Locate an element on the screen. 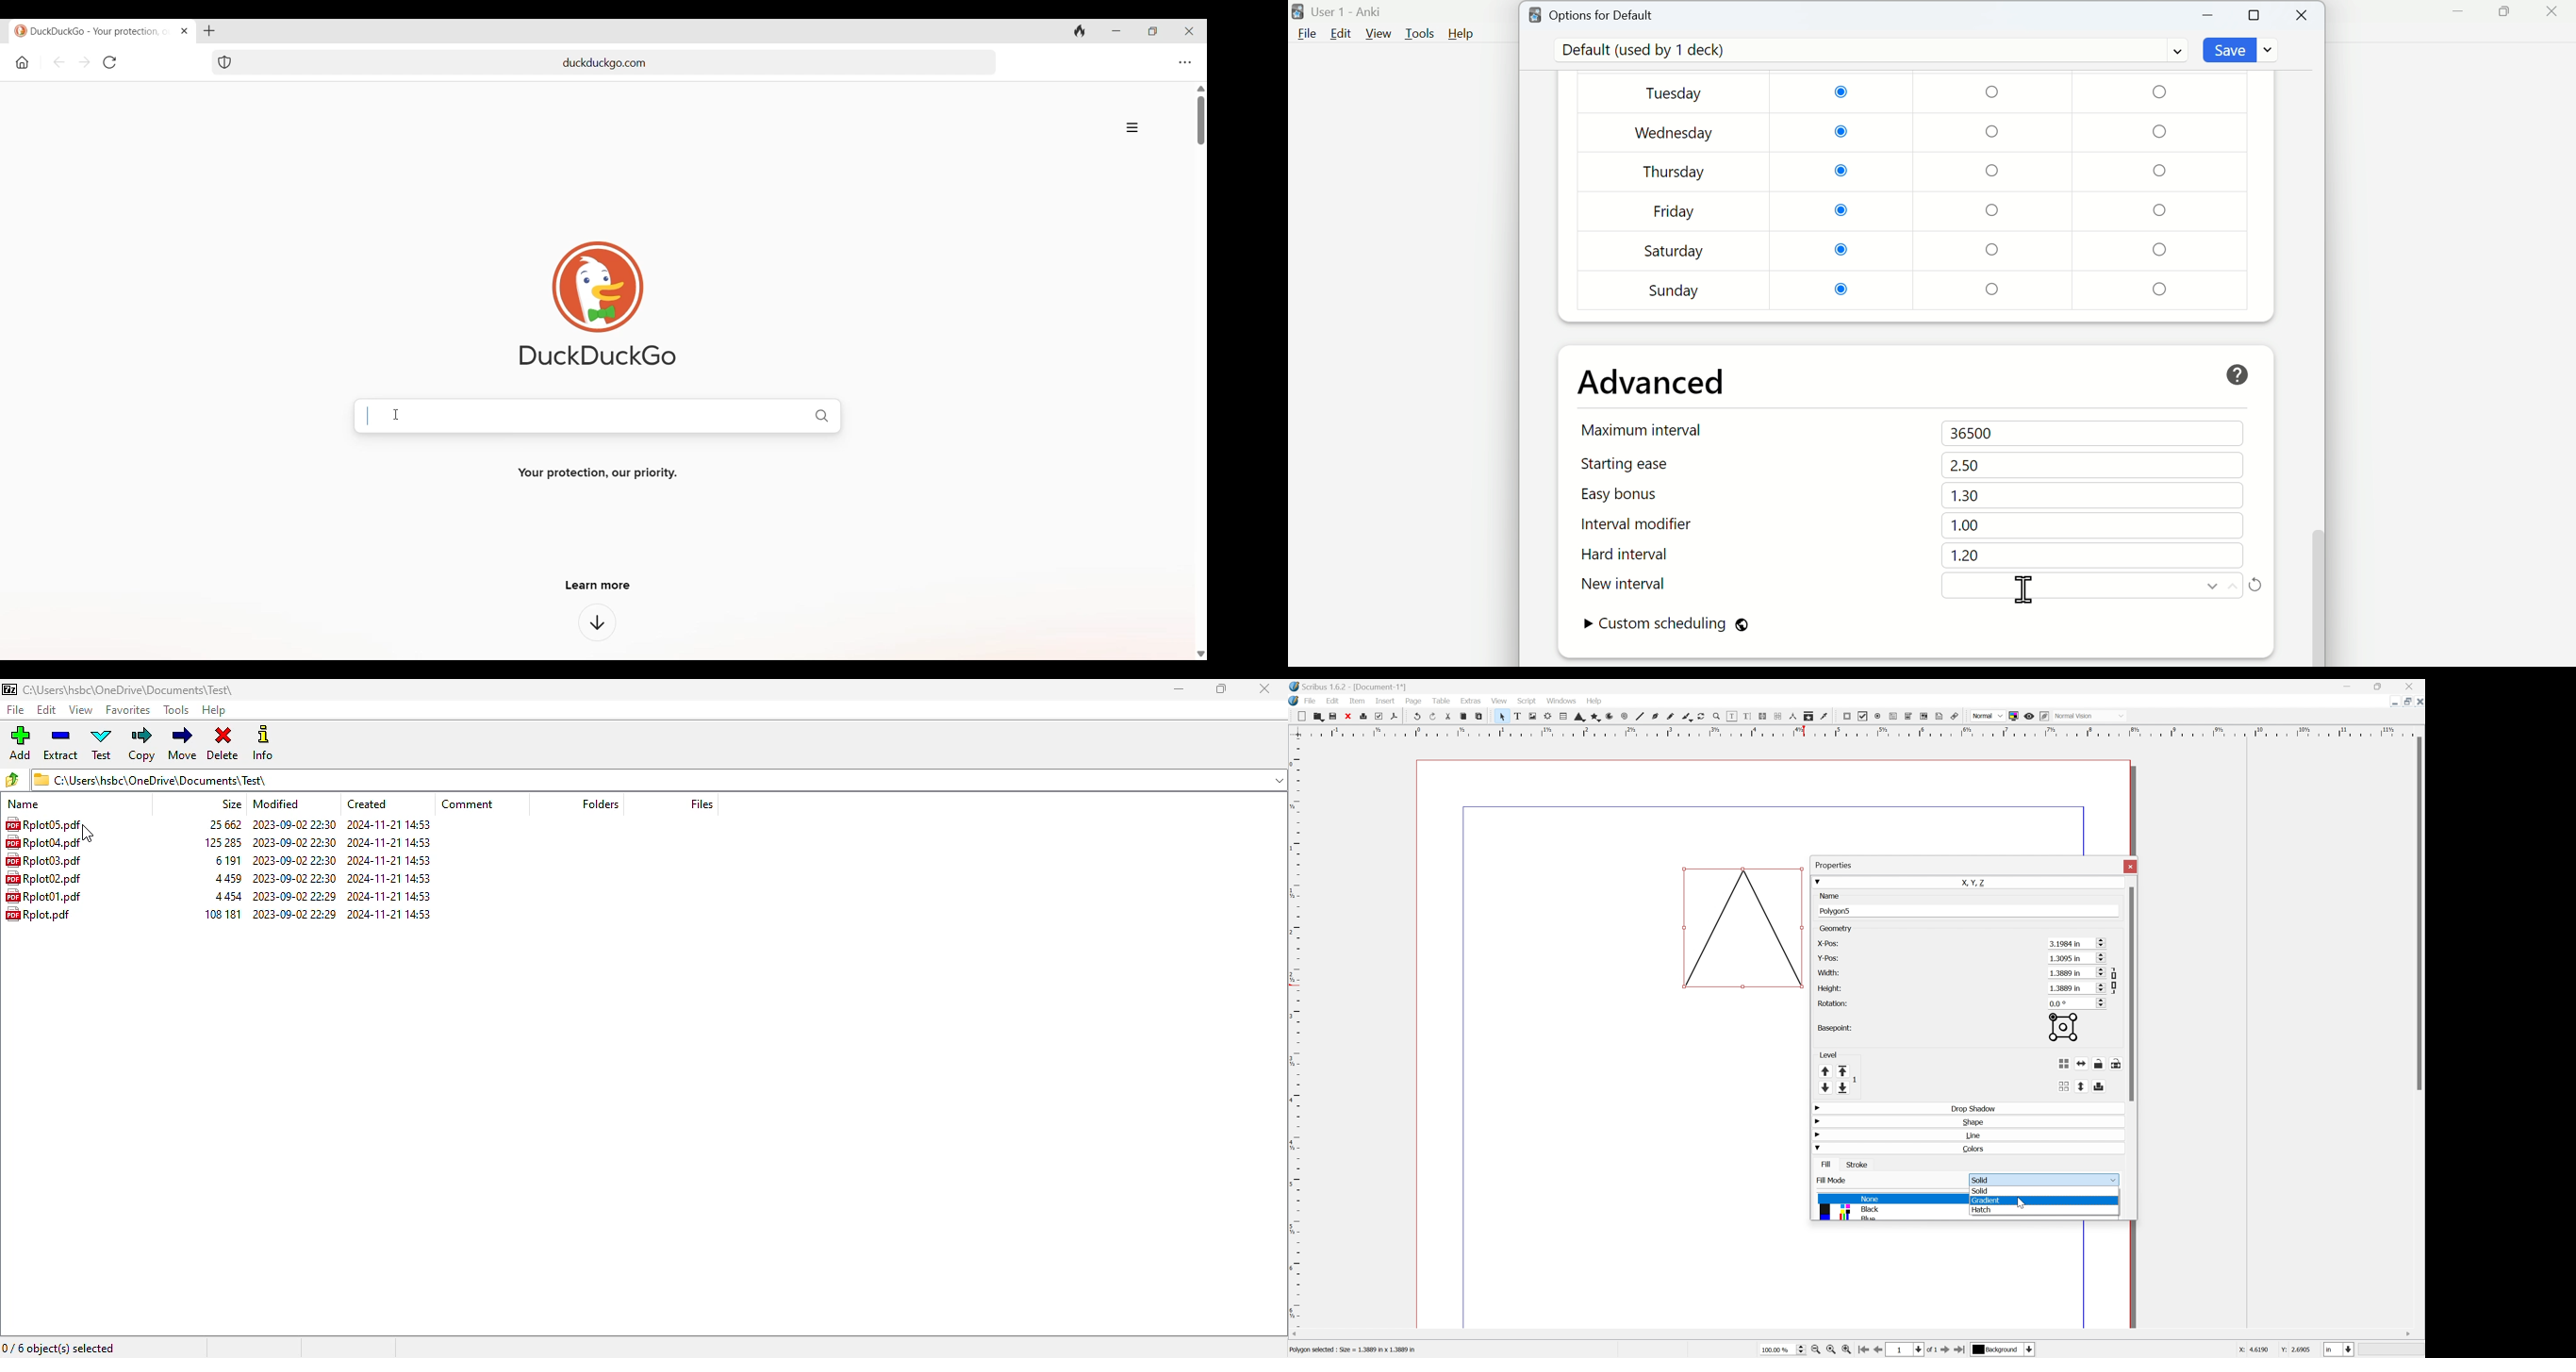  Geometry is located at coordinates (1837, 928).